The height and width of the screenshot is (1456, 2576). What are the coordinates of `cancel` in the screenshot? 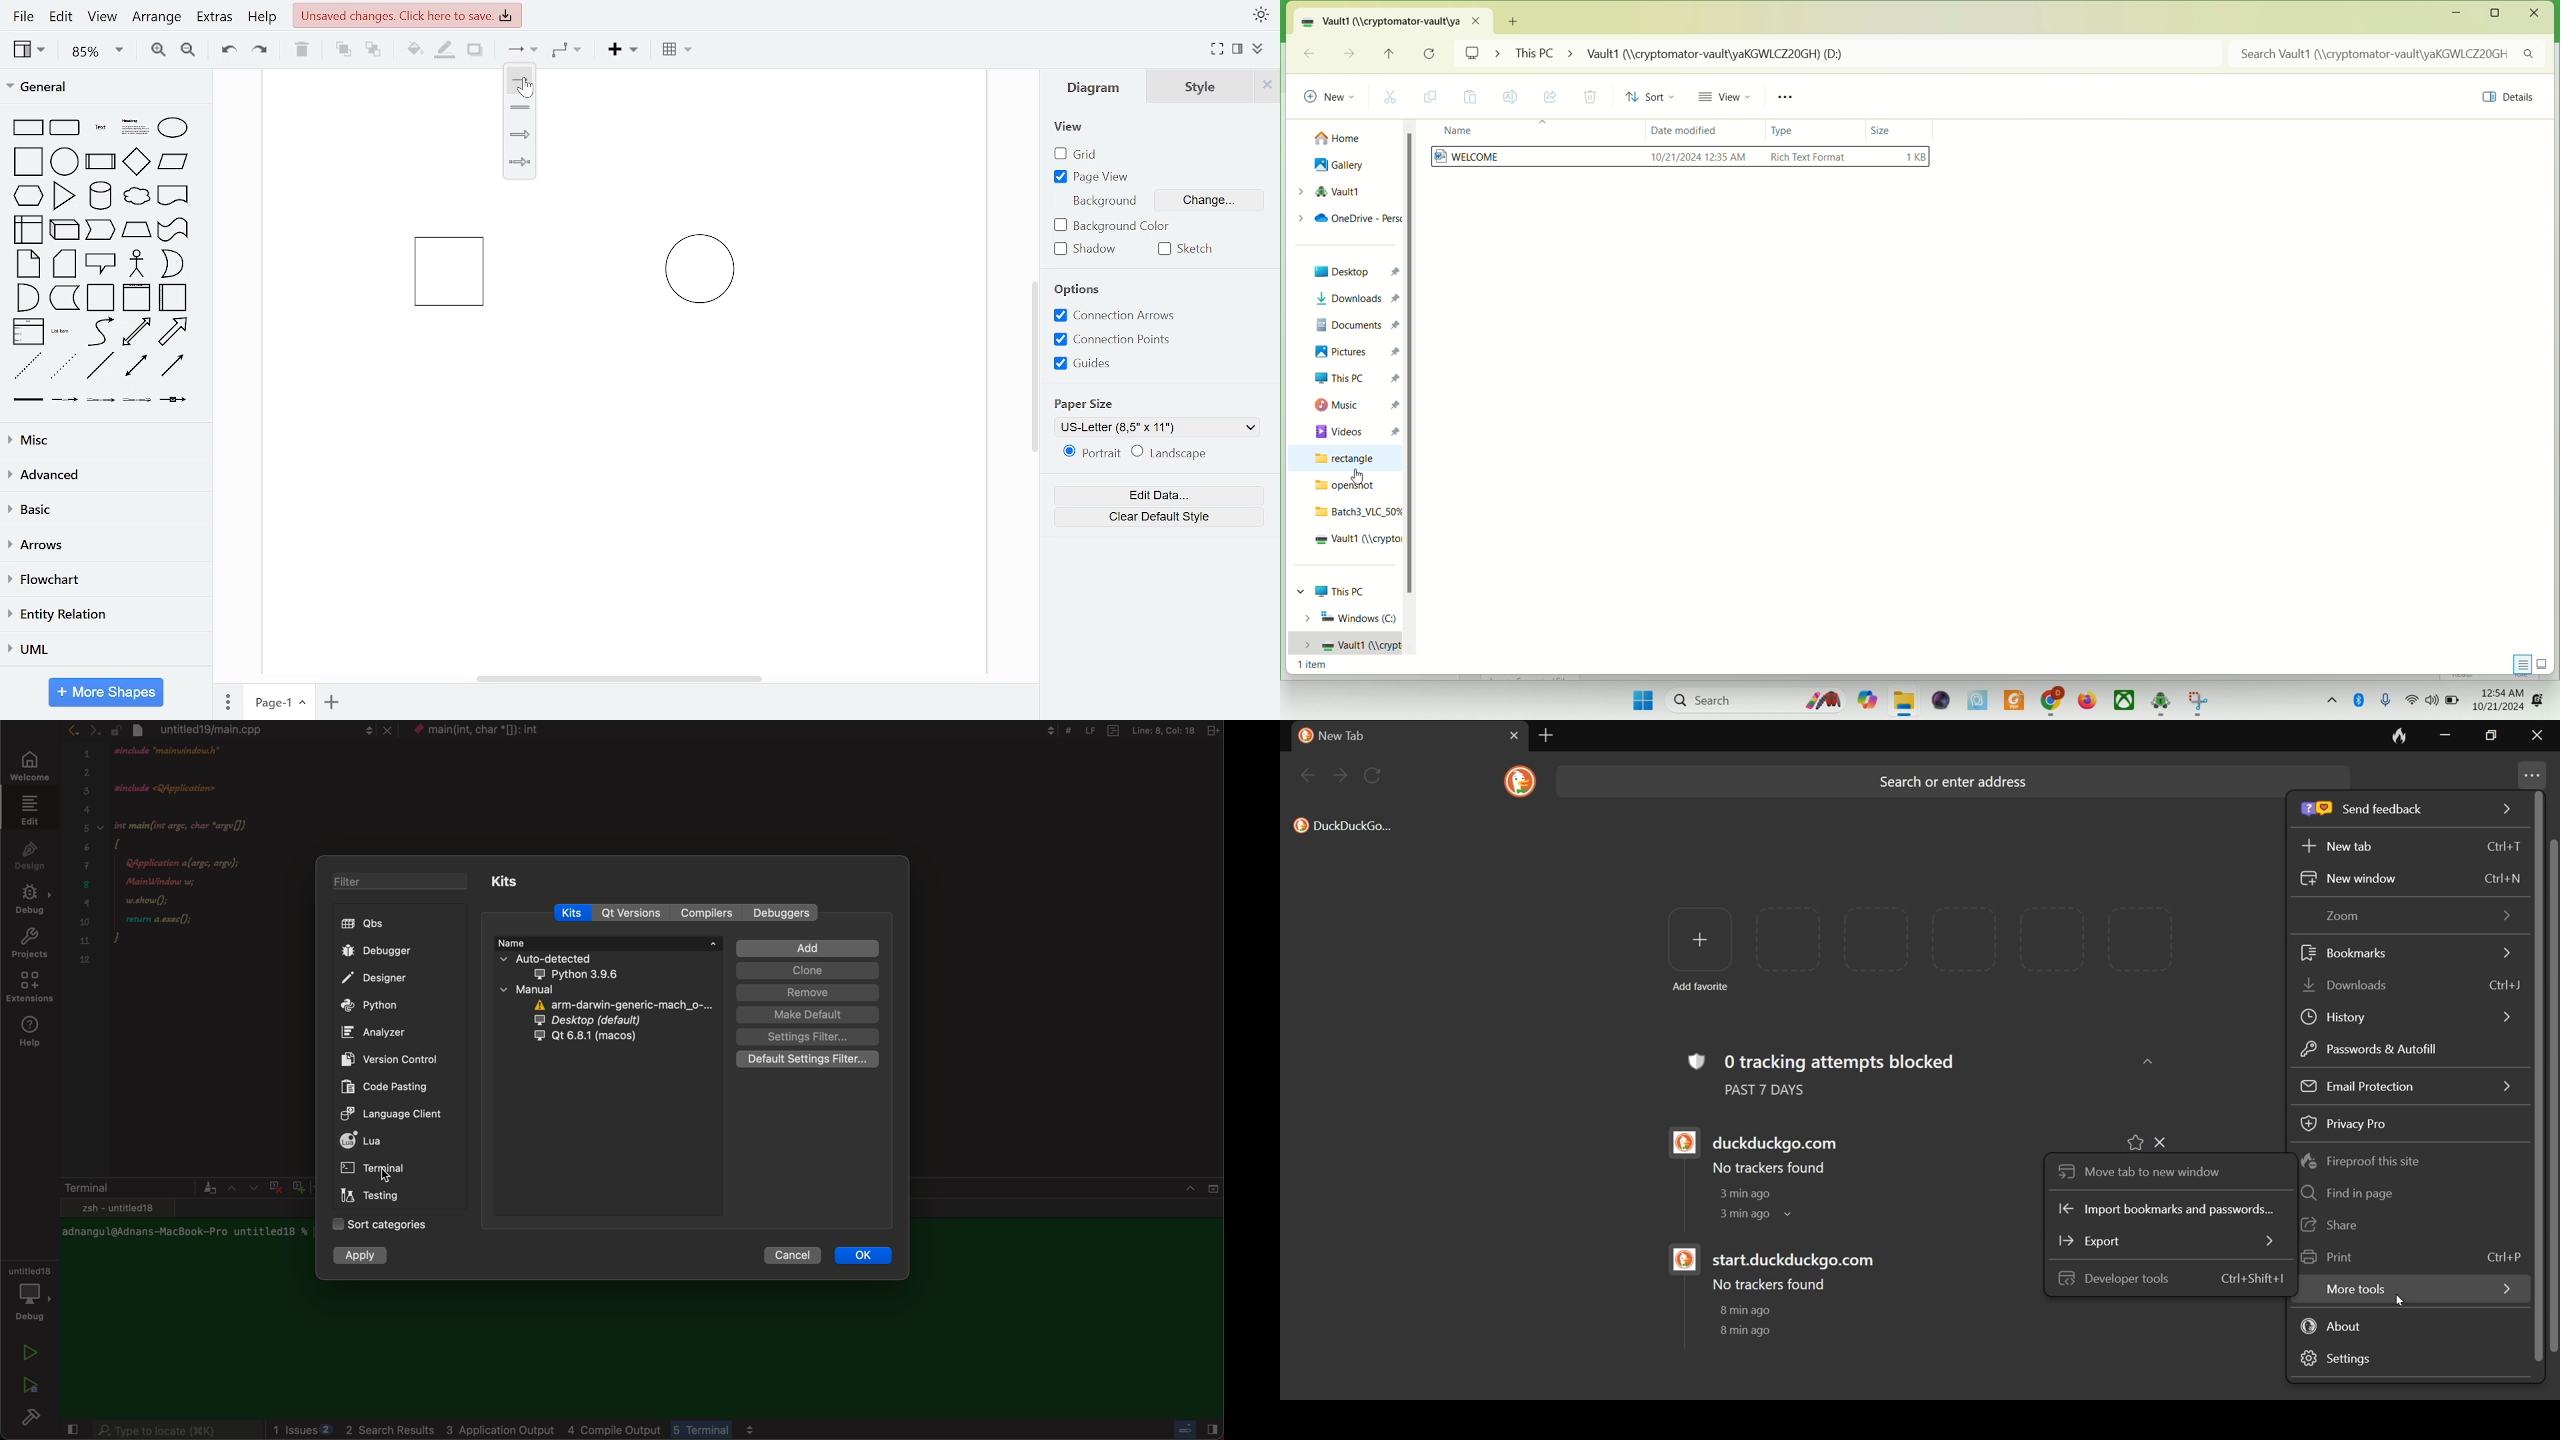 It's located at (795, 1256).